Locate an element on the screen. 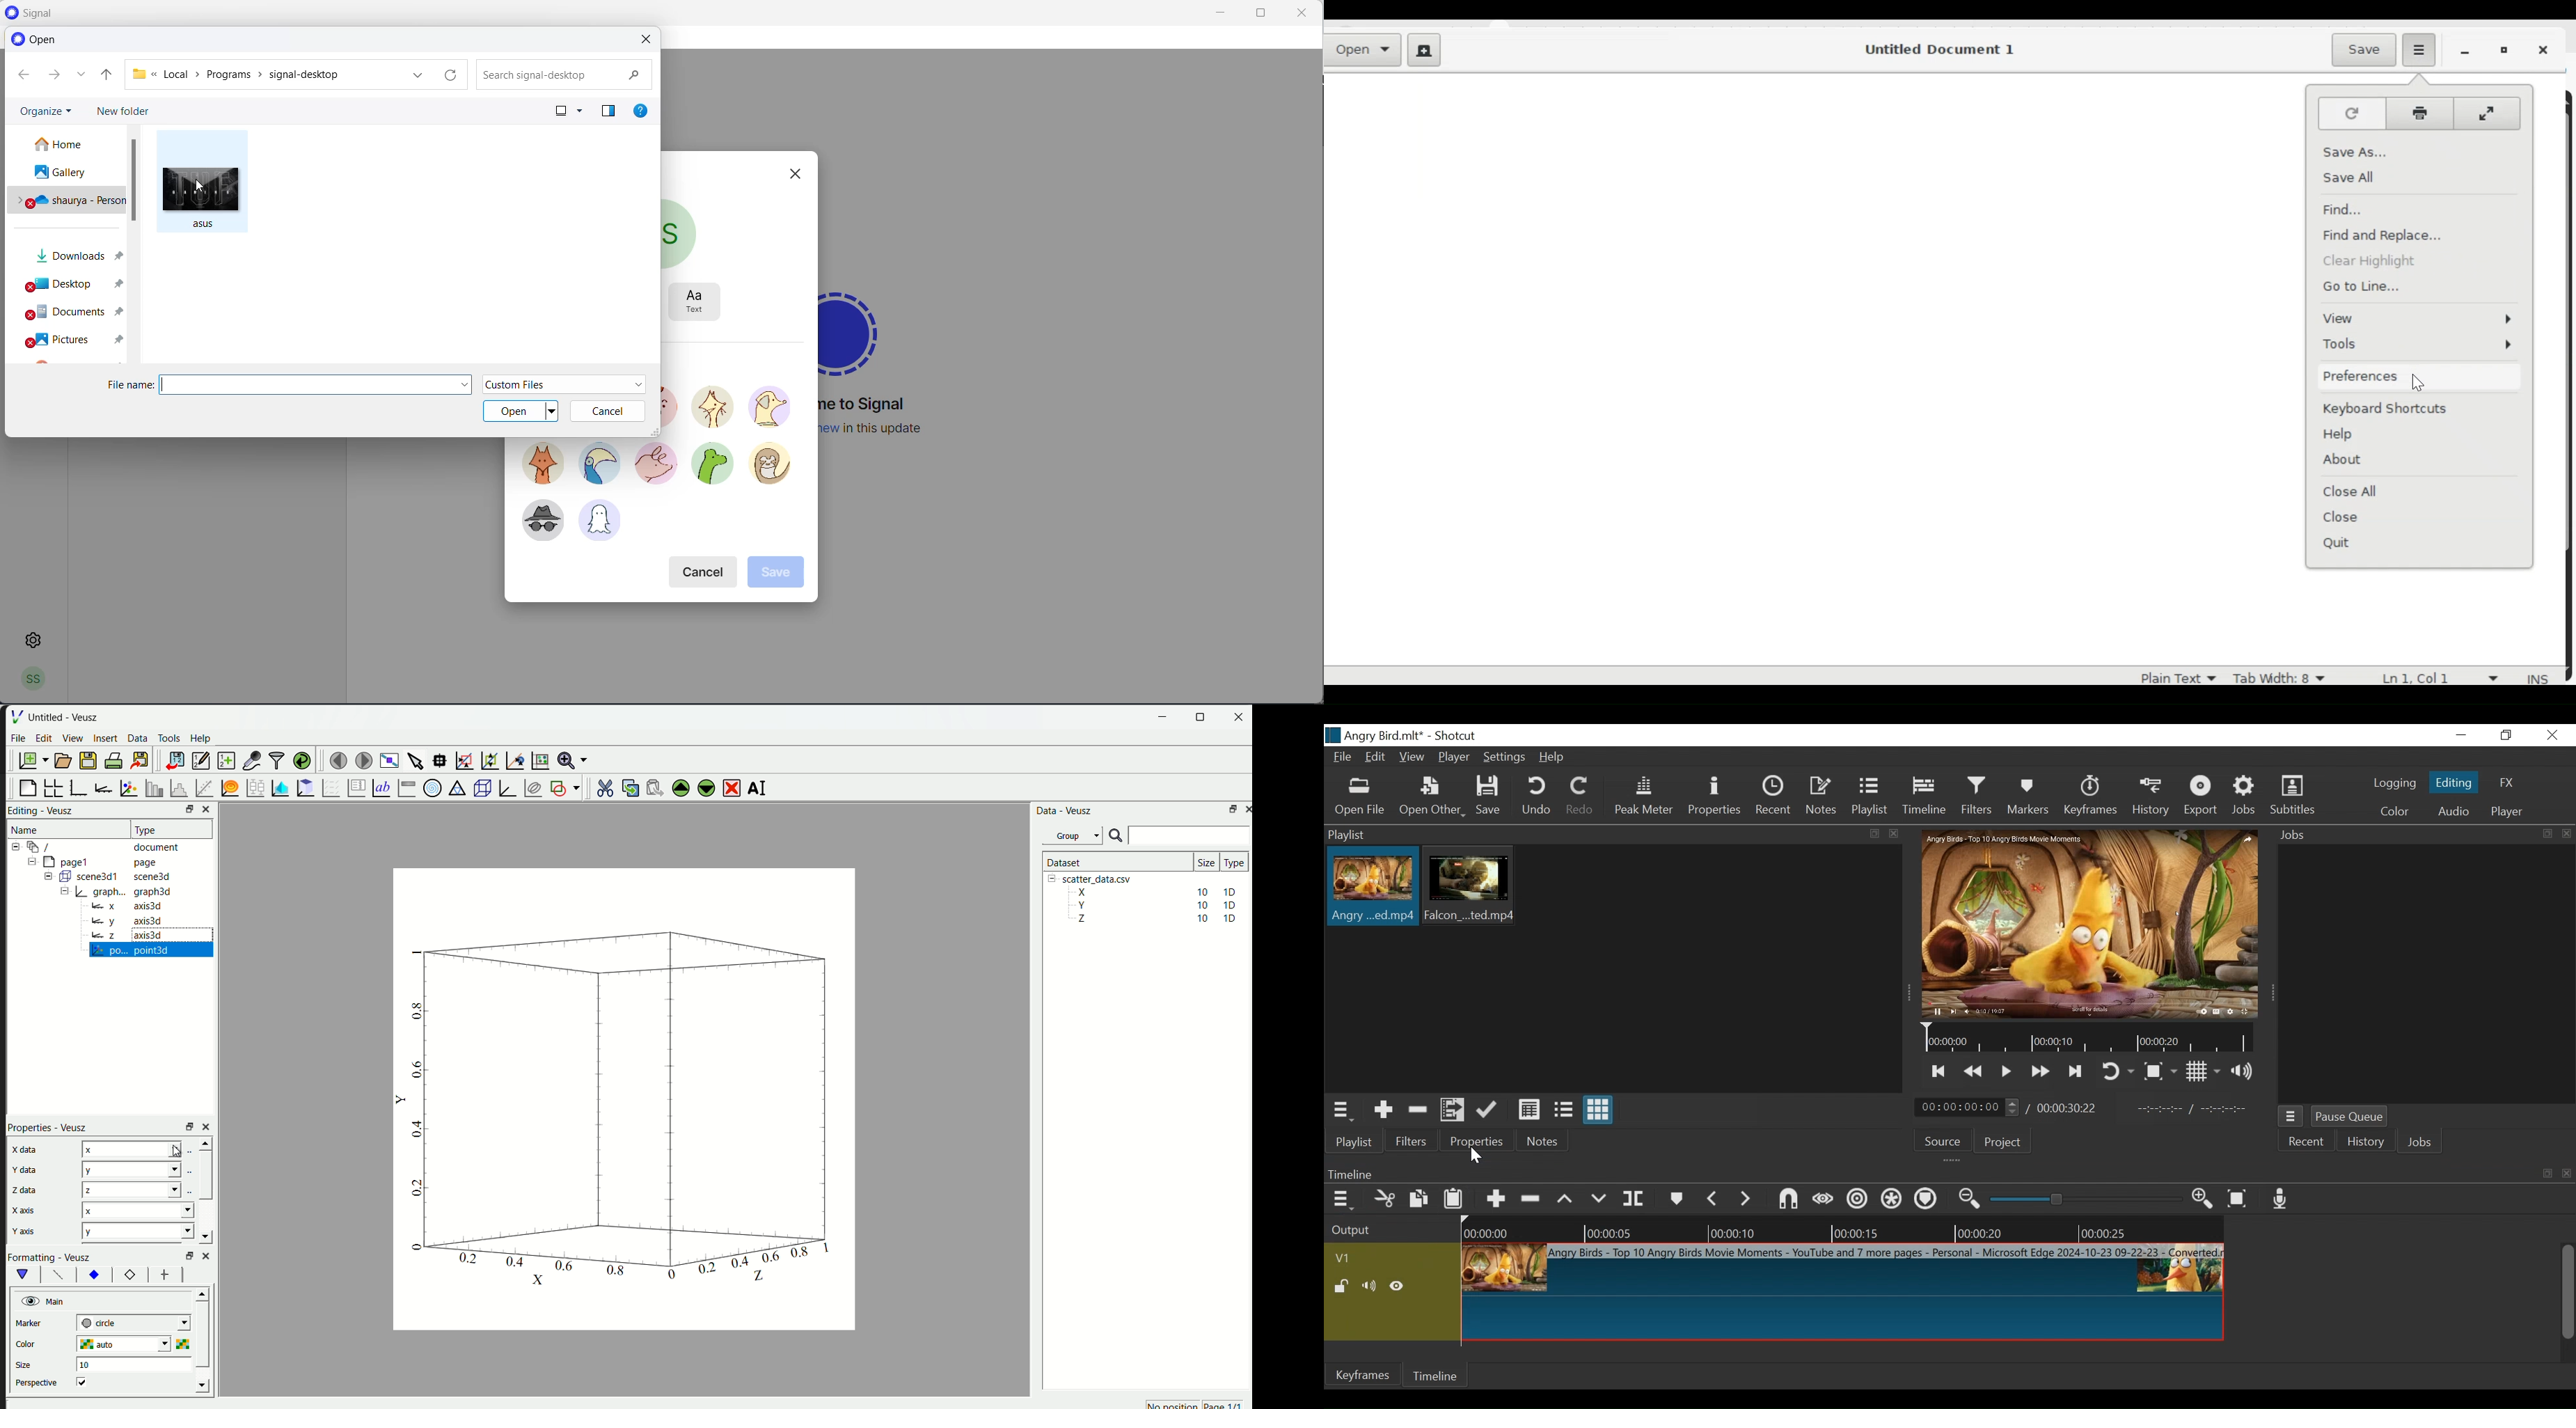 This screenshot has width=2576, height=1428. Skip to the previous point is located at coordinates (1937, 1072).